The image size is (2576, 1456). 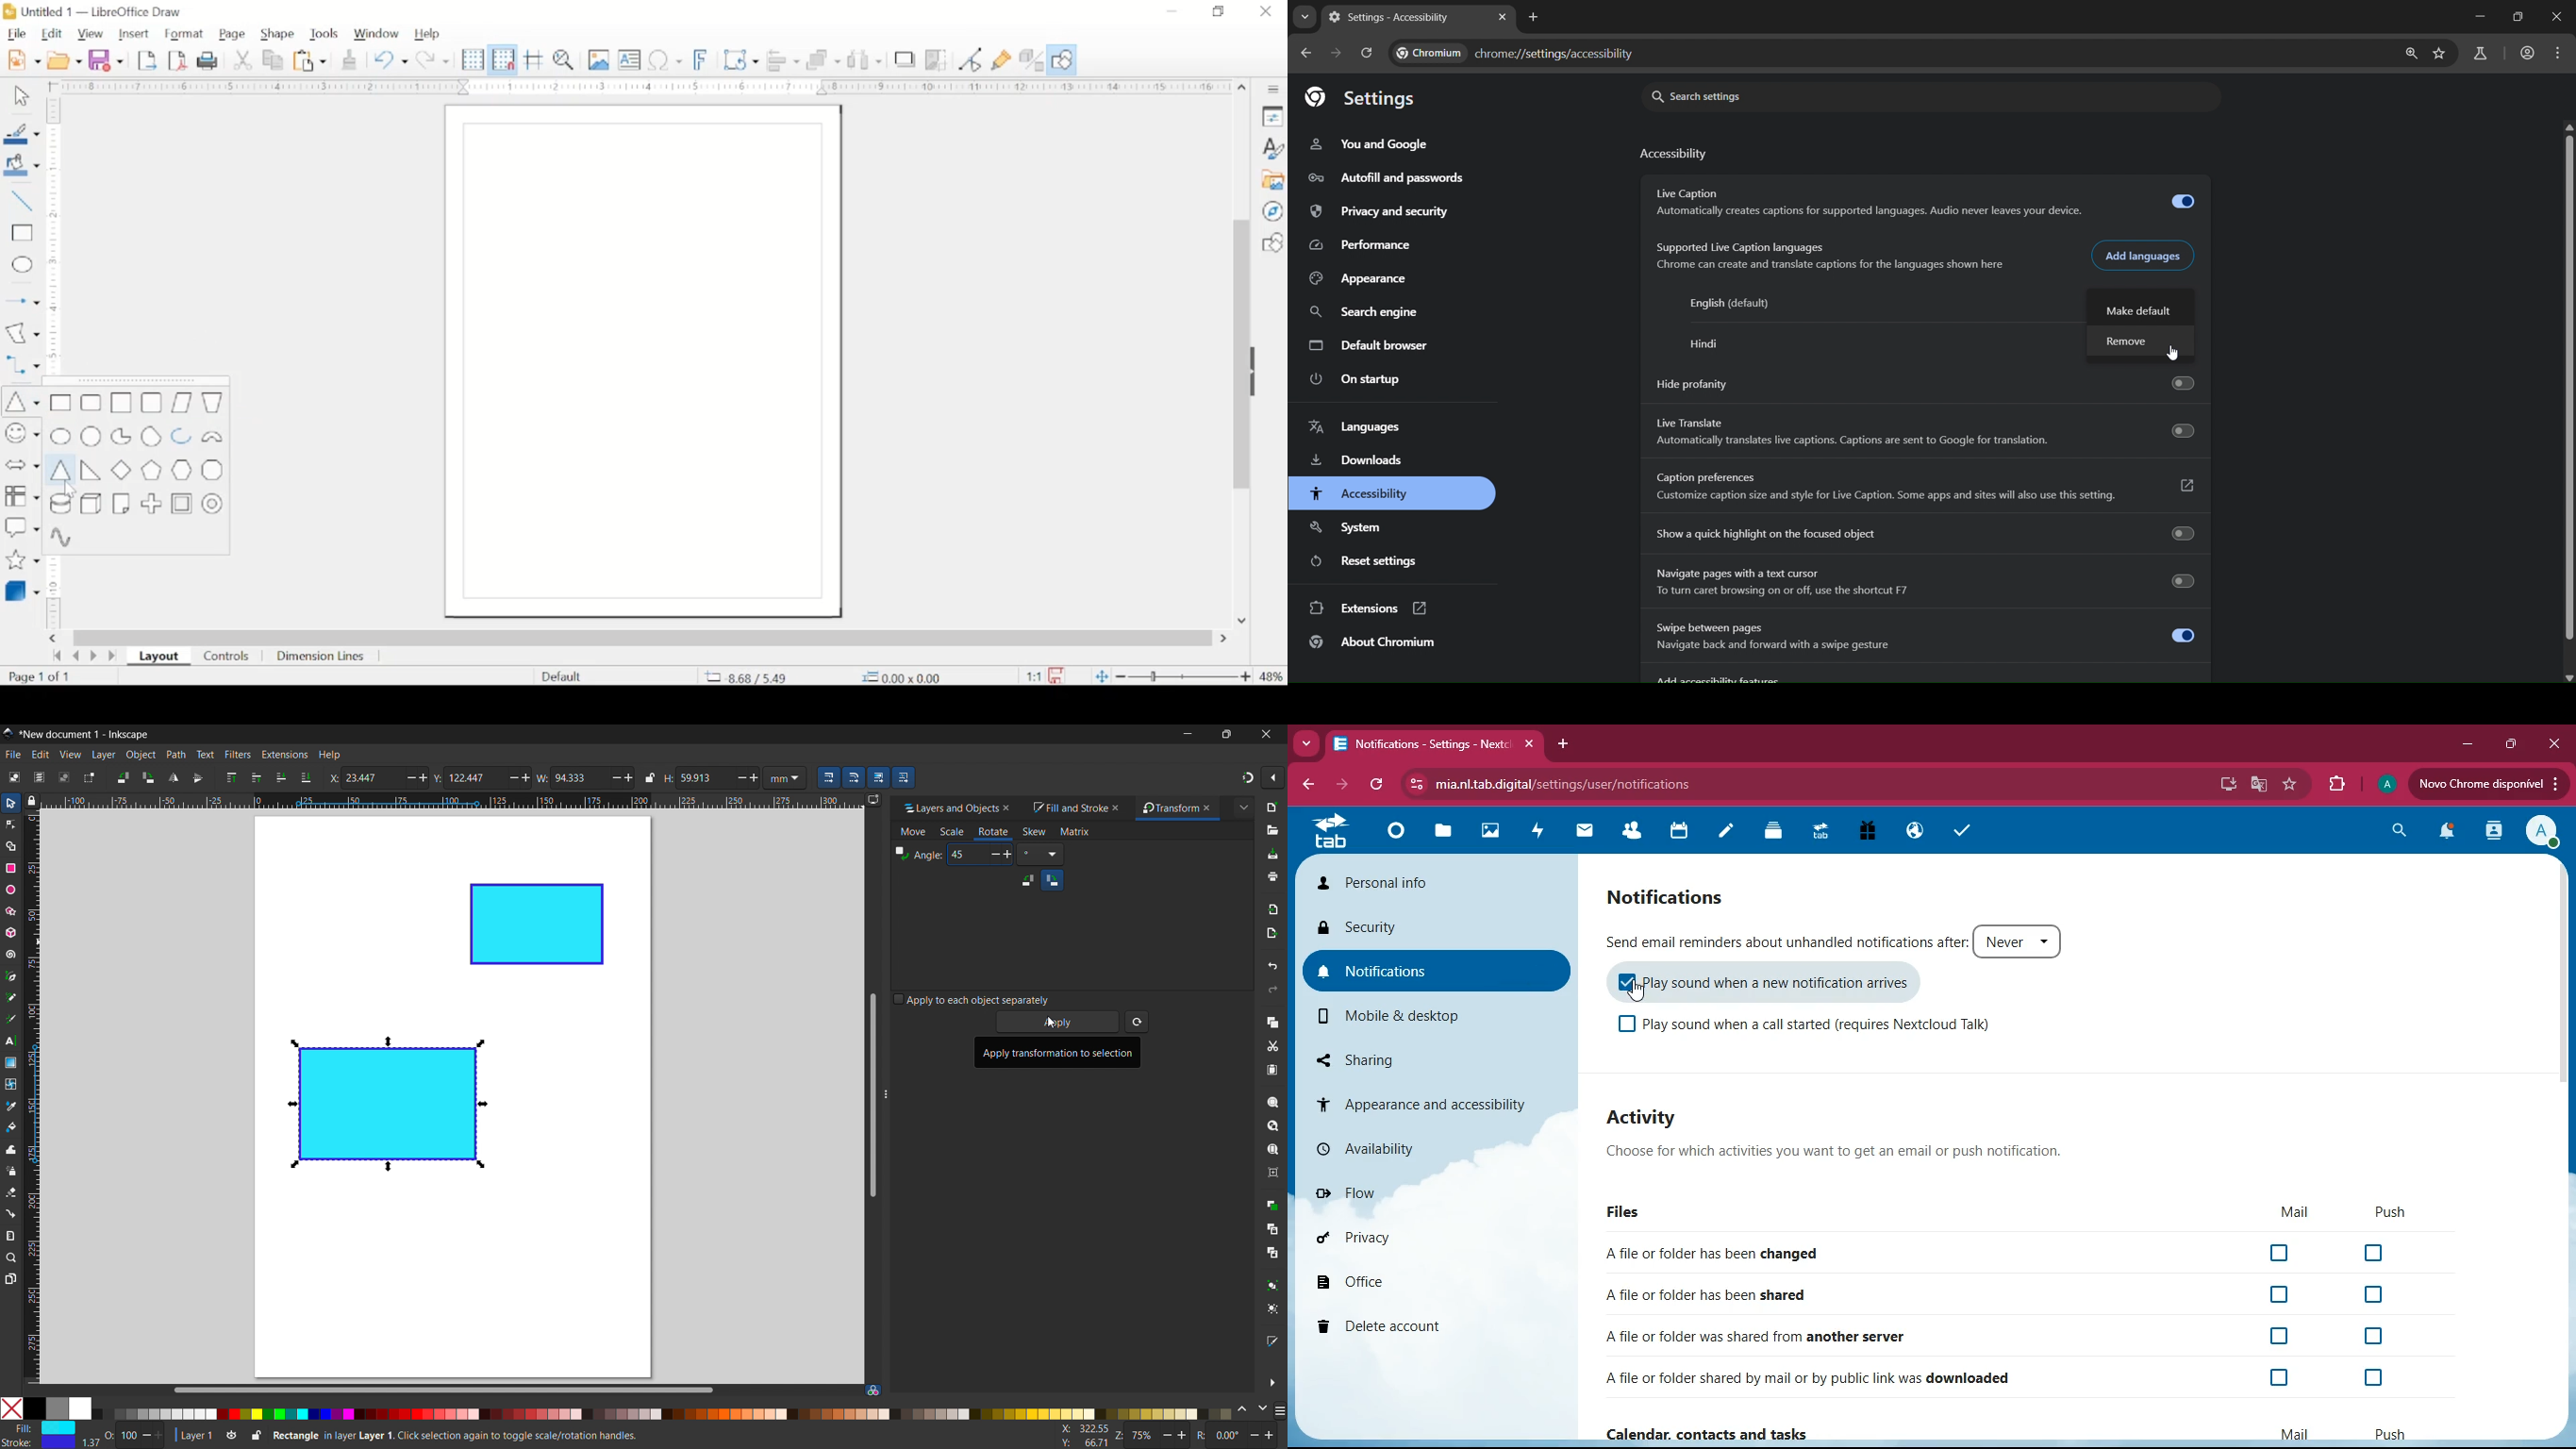 I want to click on filters, so click(x=238, y=754).